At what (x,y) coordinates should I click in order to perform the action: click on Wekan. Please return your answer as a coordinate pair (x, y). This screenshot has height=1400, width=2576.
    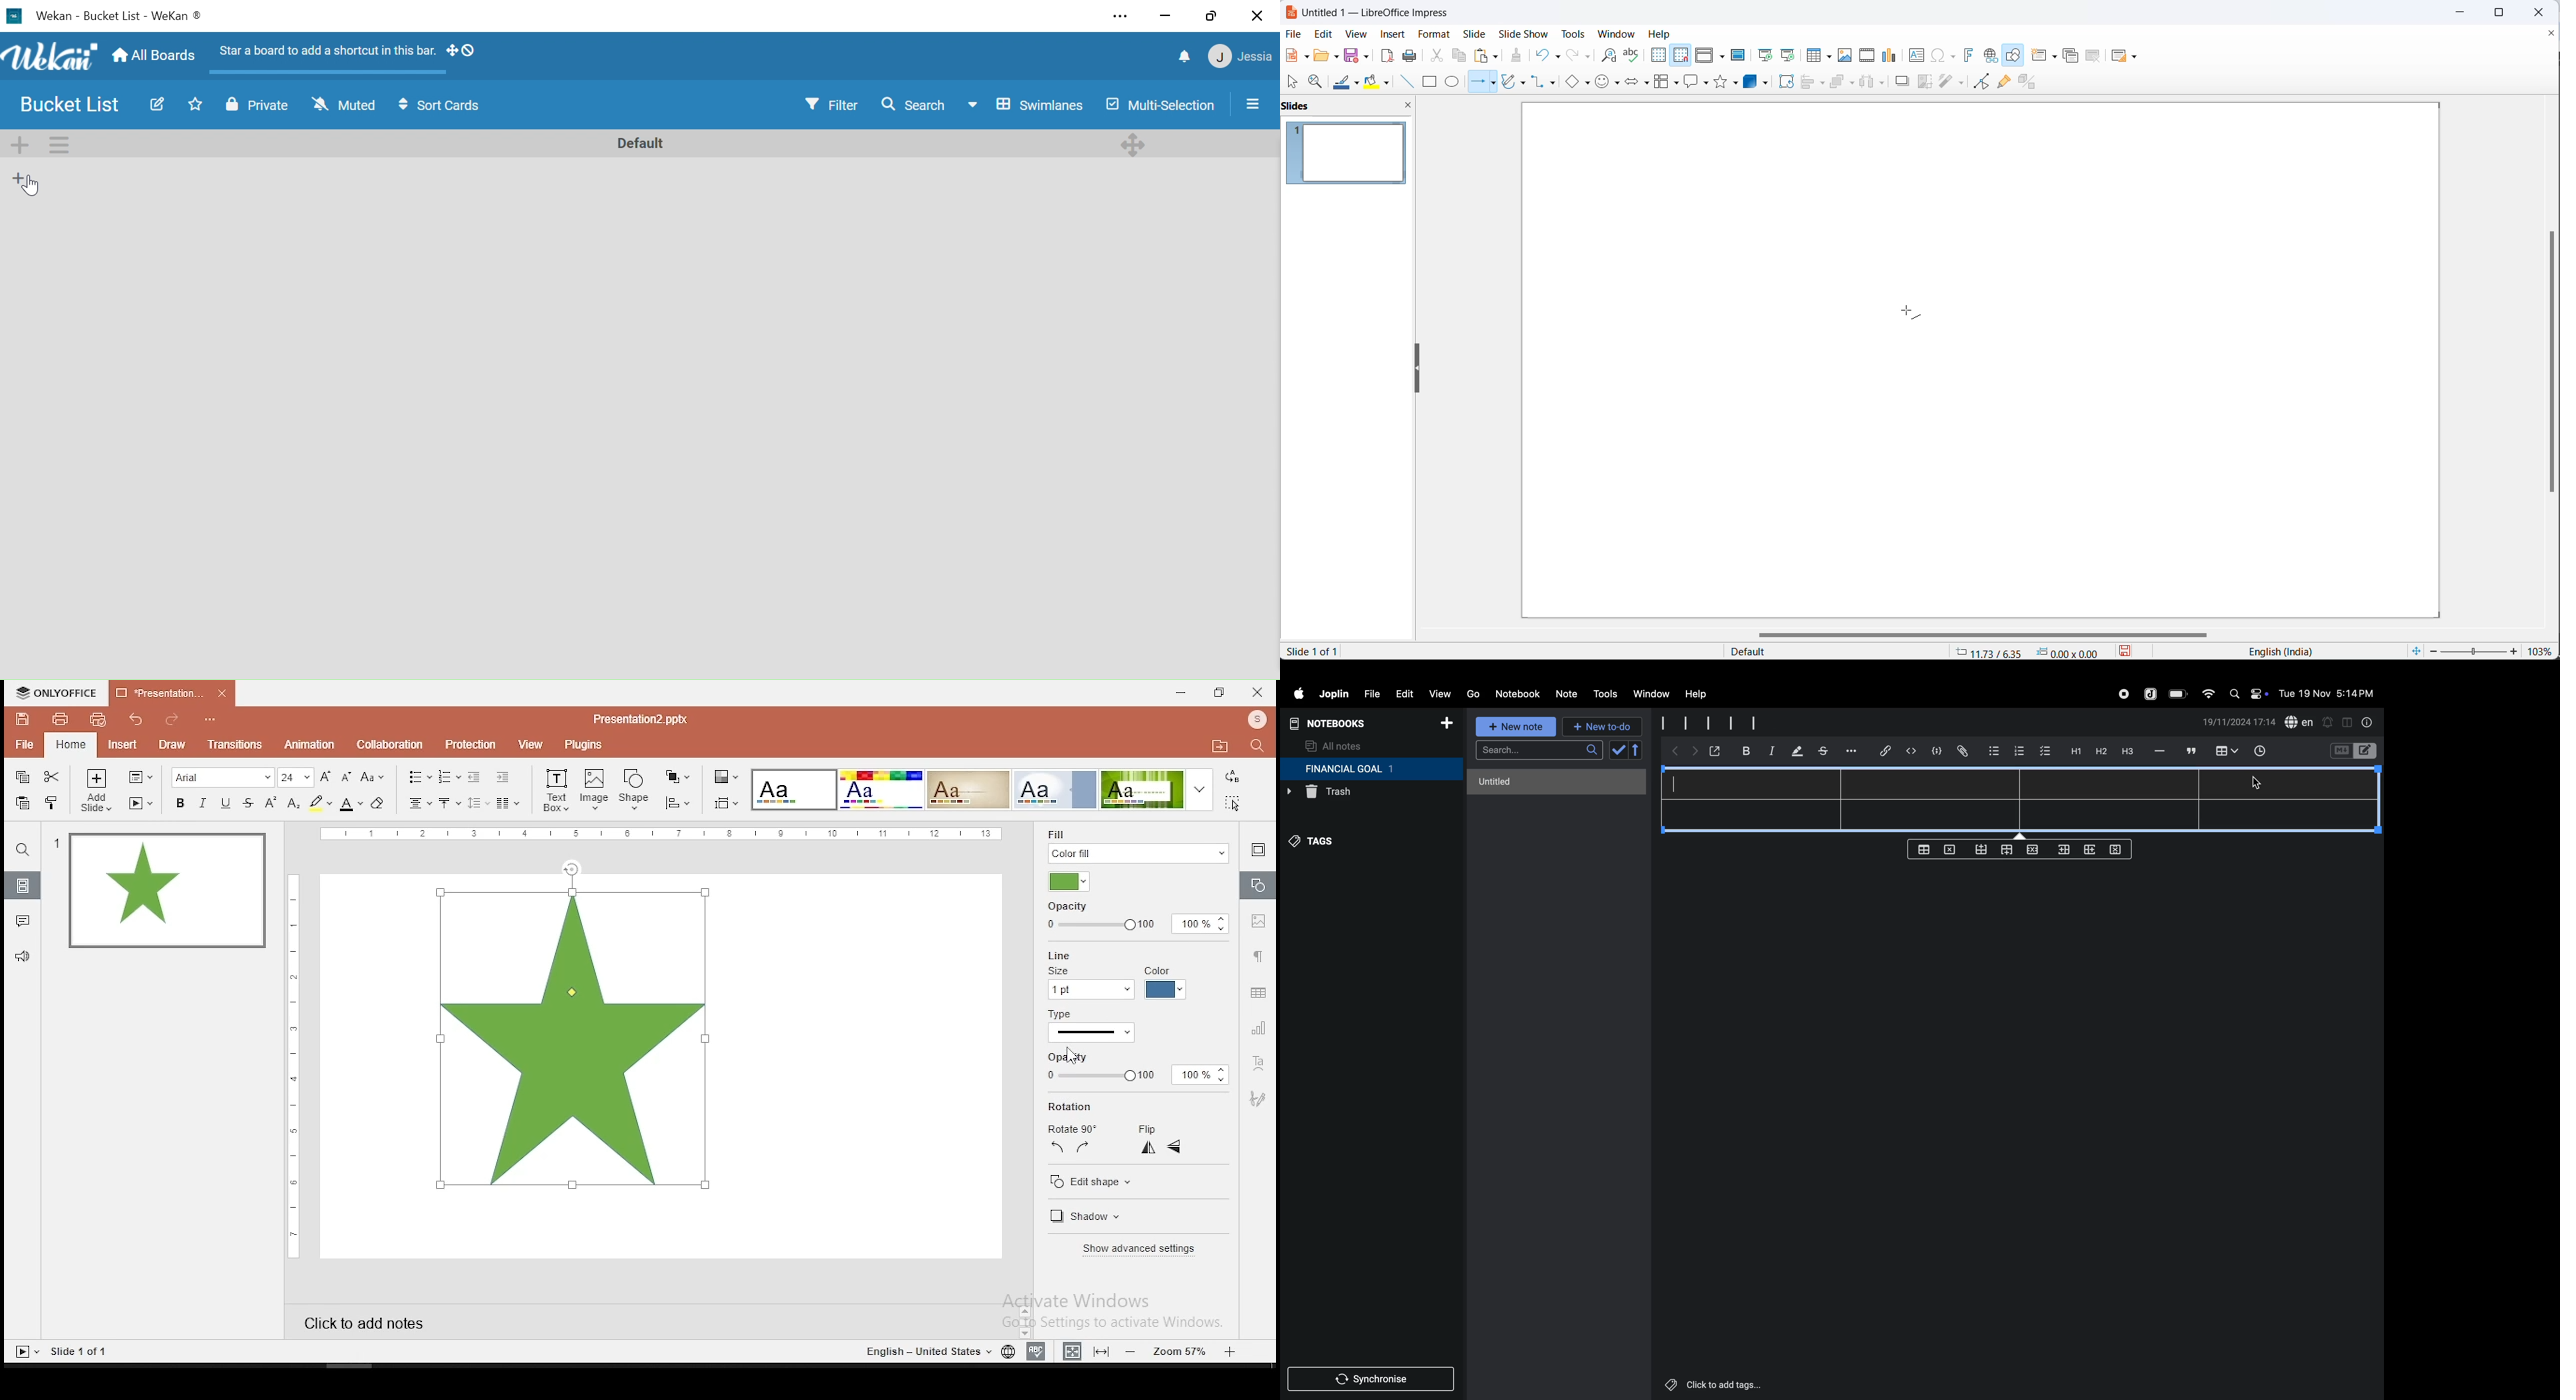
    Looking at the image, I should click on (53, 16).